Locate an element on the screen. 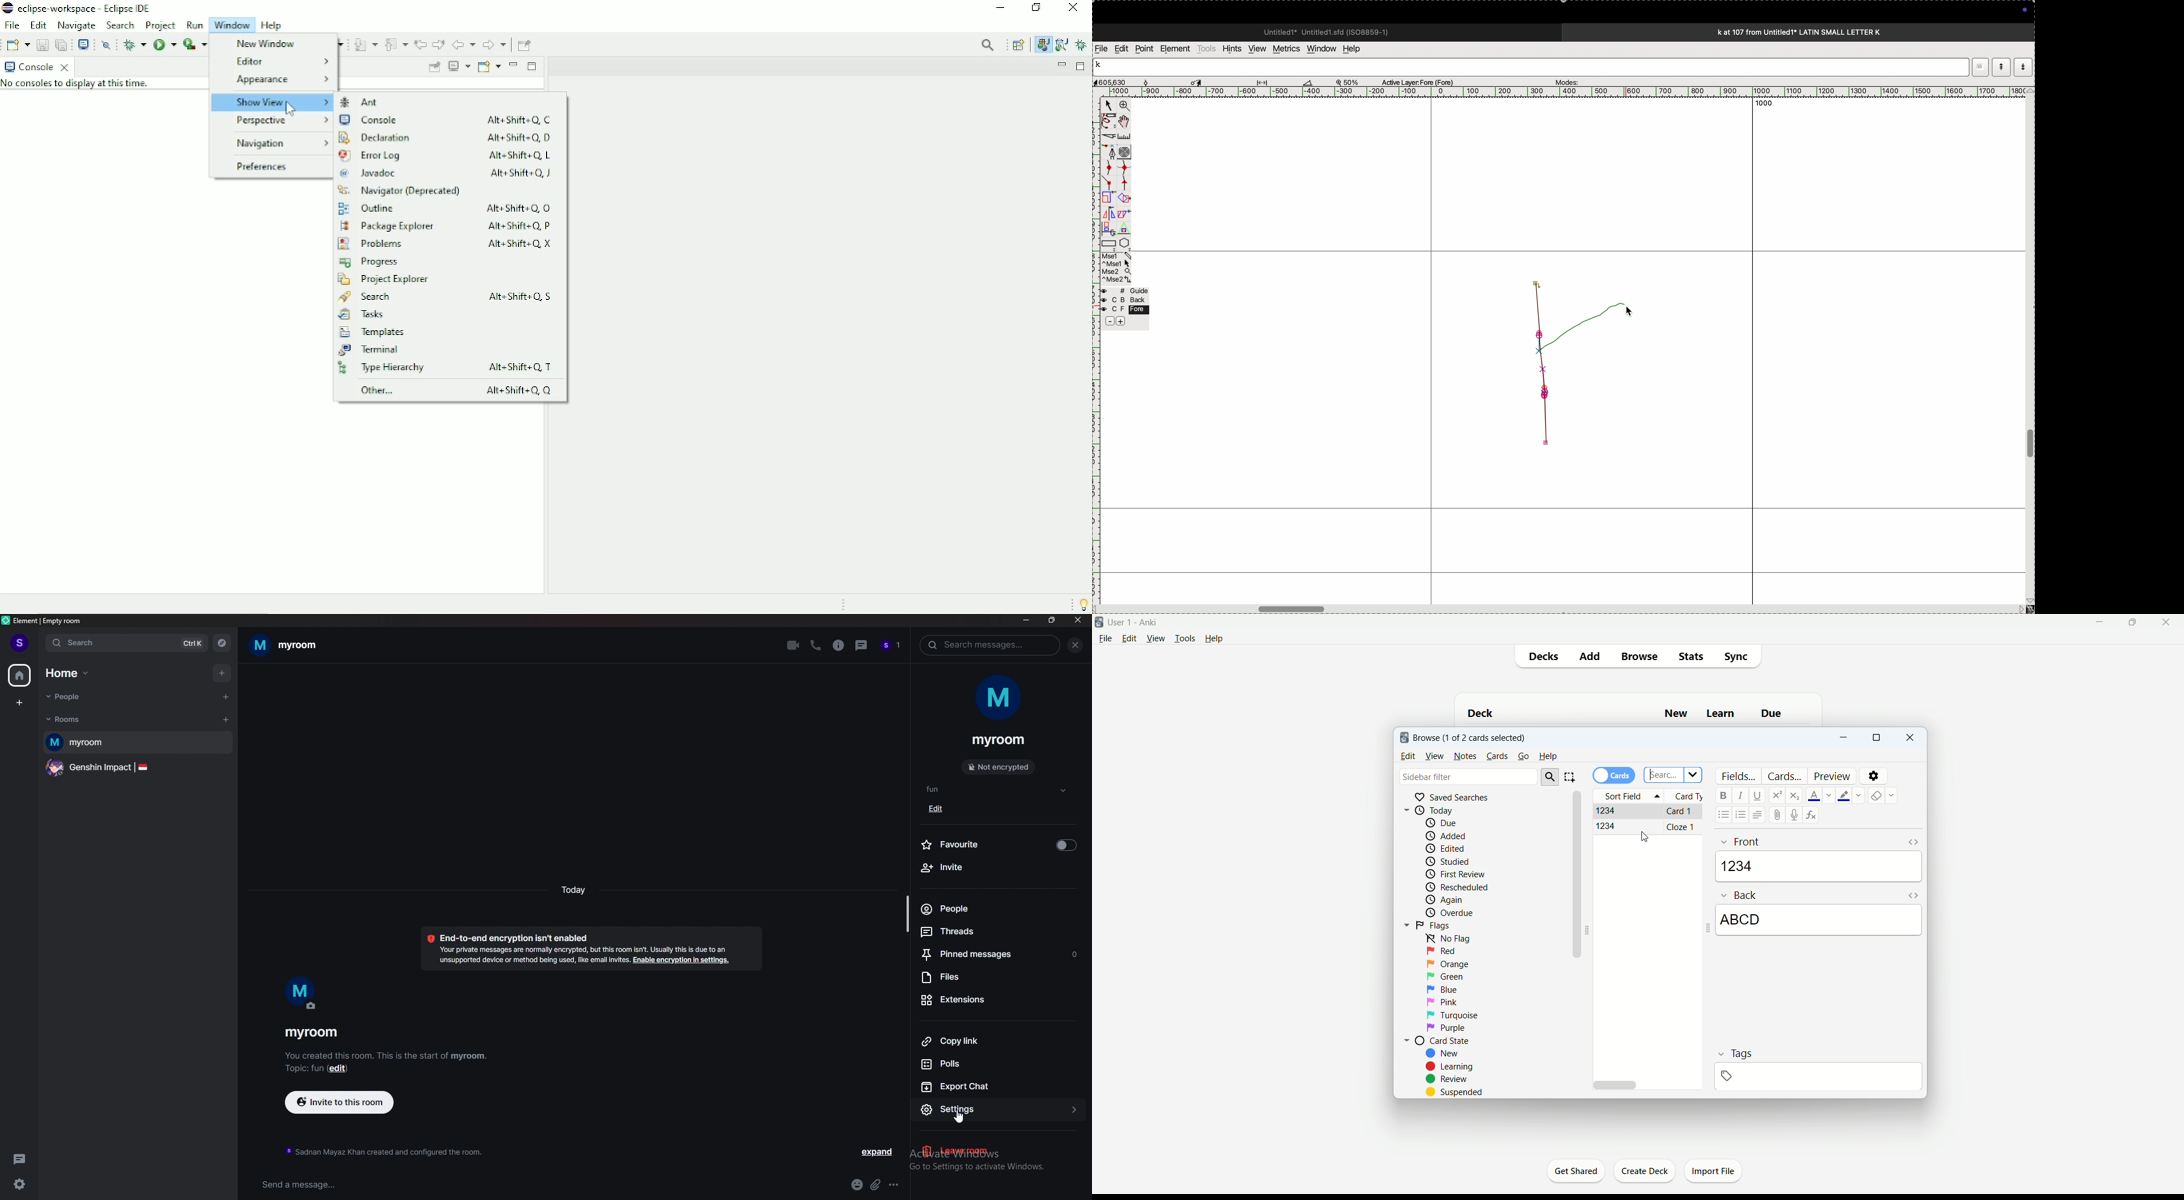 This screenshot has height=1204, width=2184. blank space is located at coordinates (1817, 1078).